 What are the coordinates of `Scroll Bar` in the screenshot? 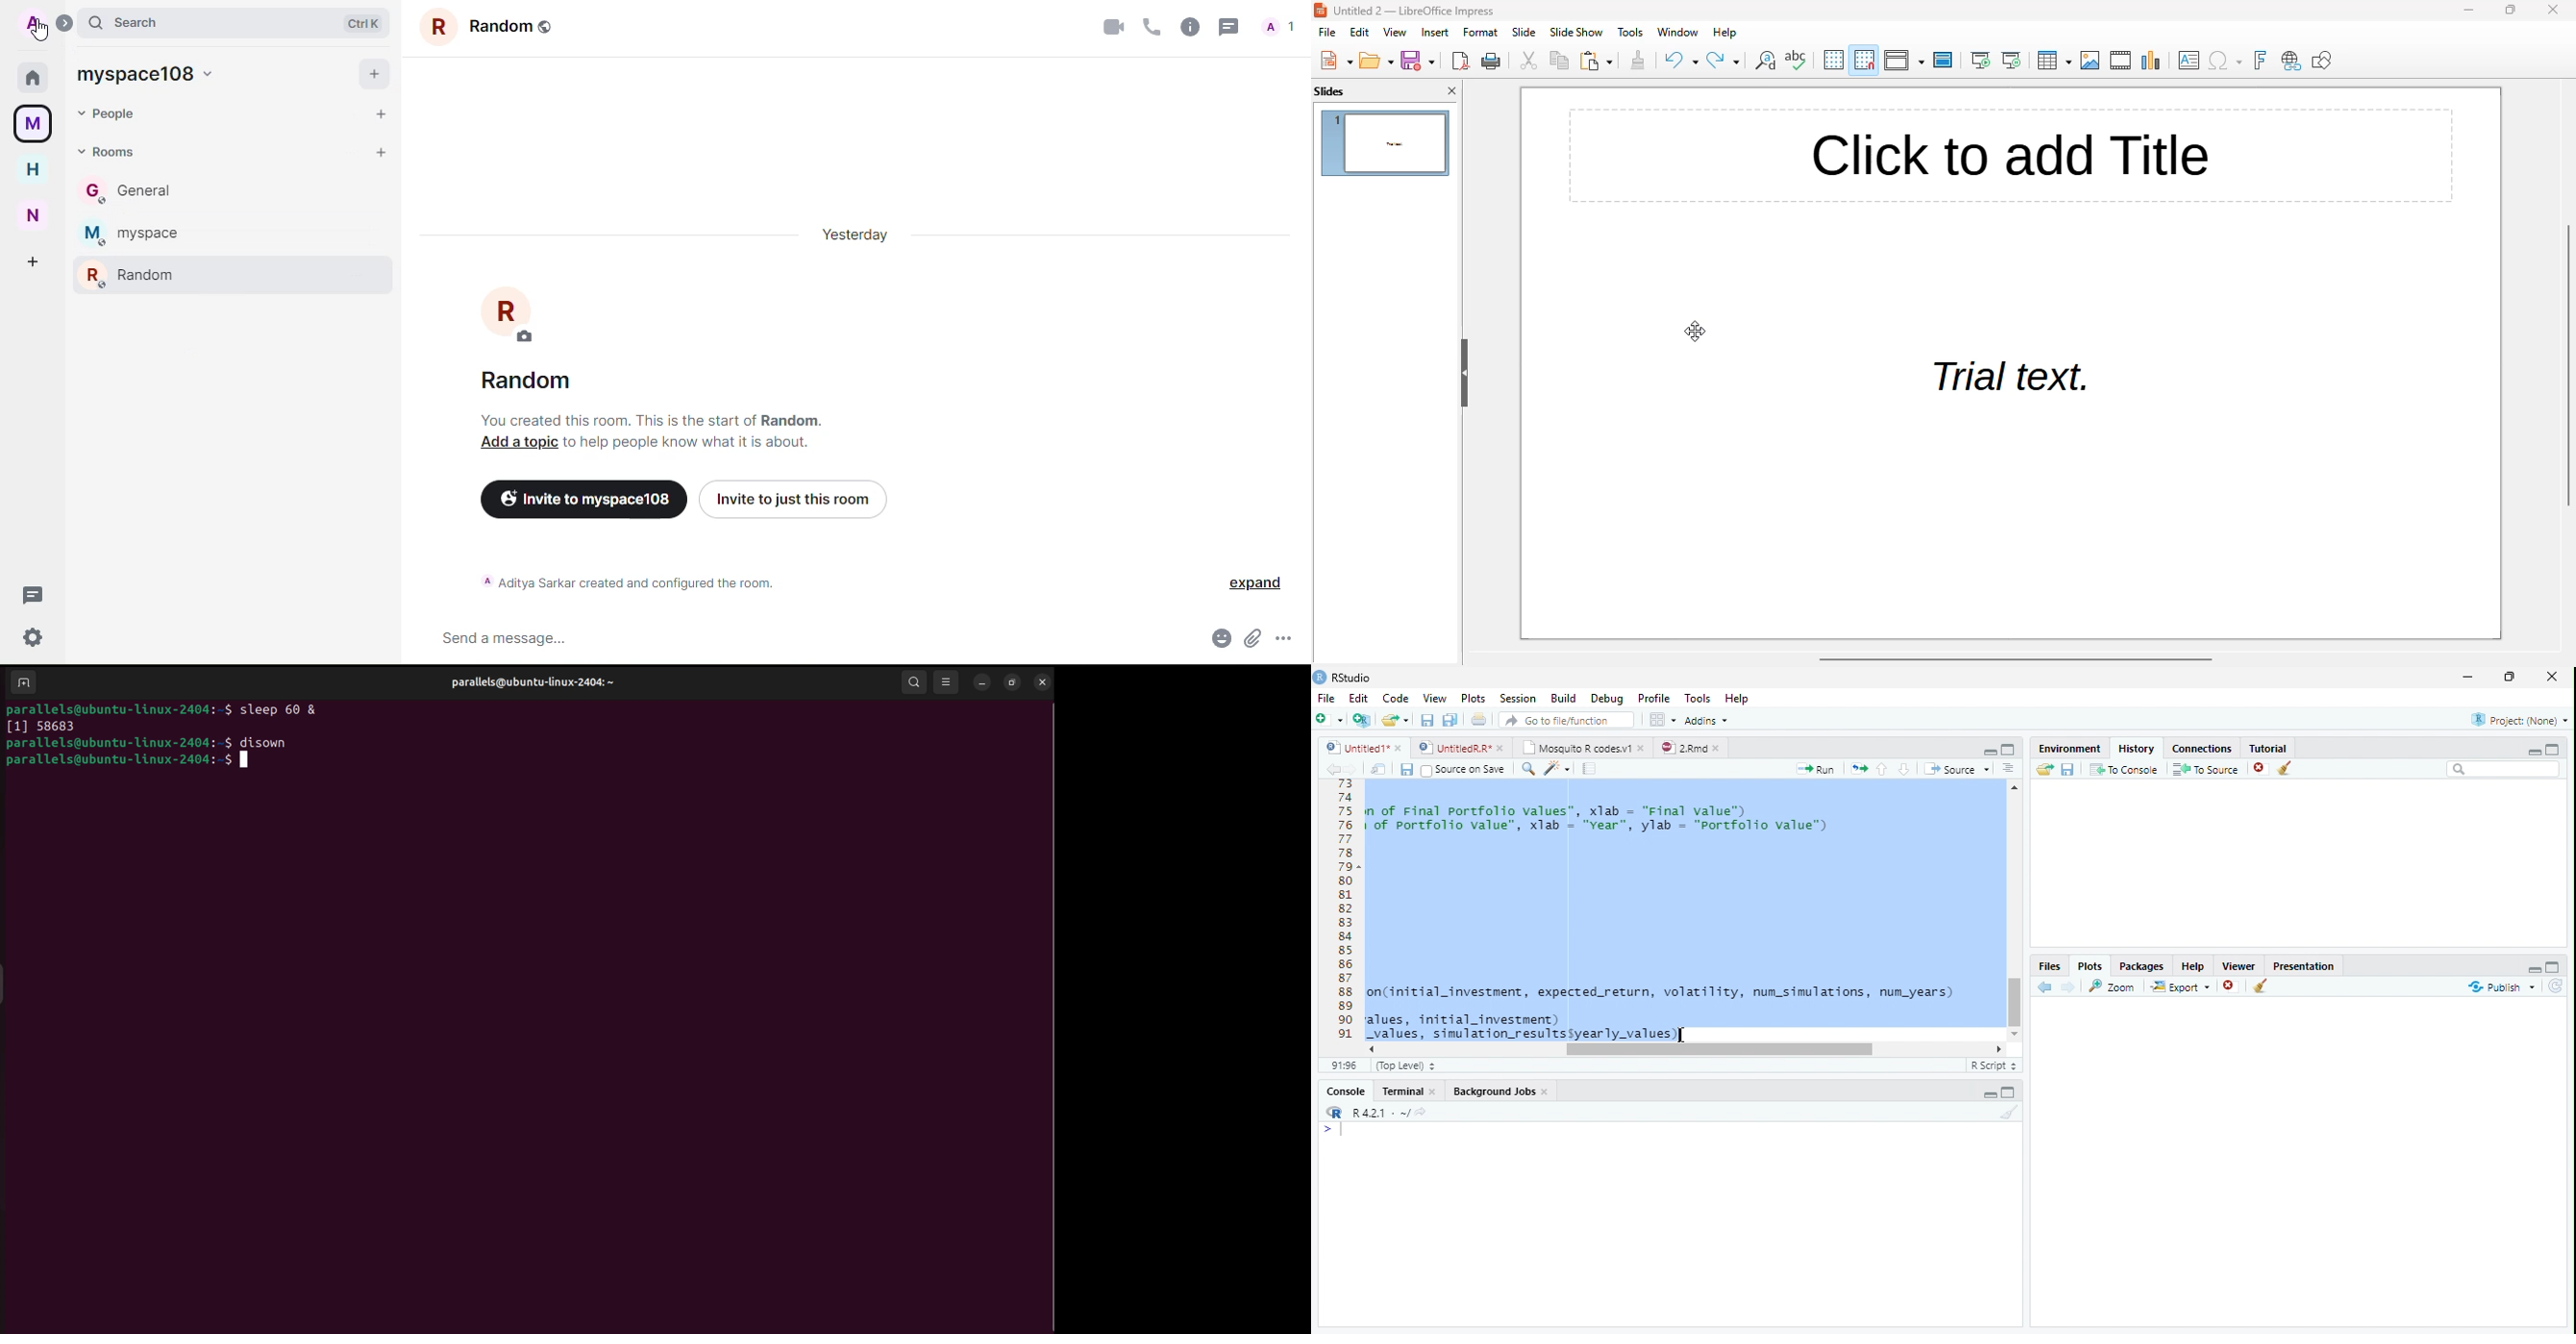 It's located at (2015, 999).